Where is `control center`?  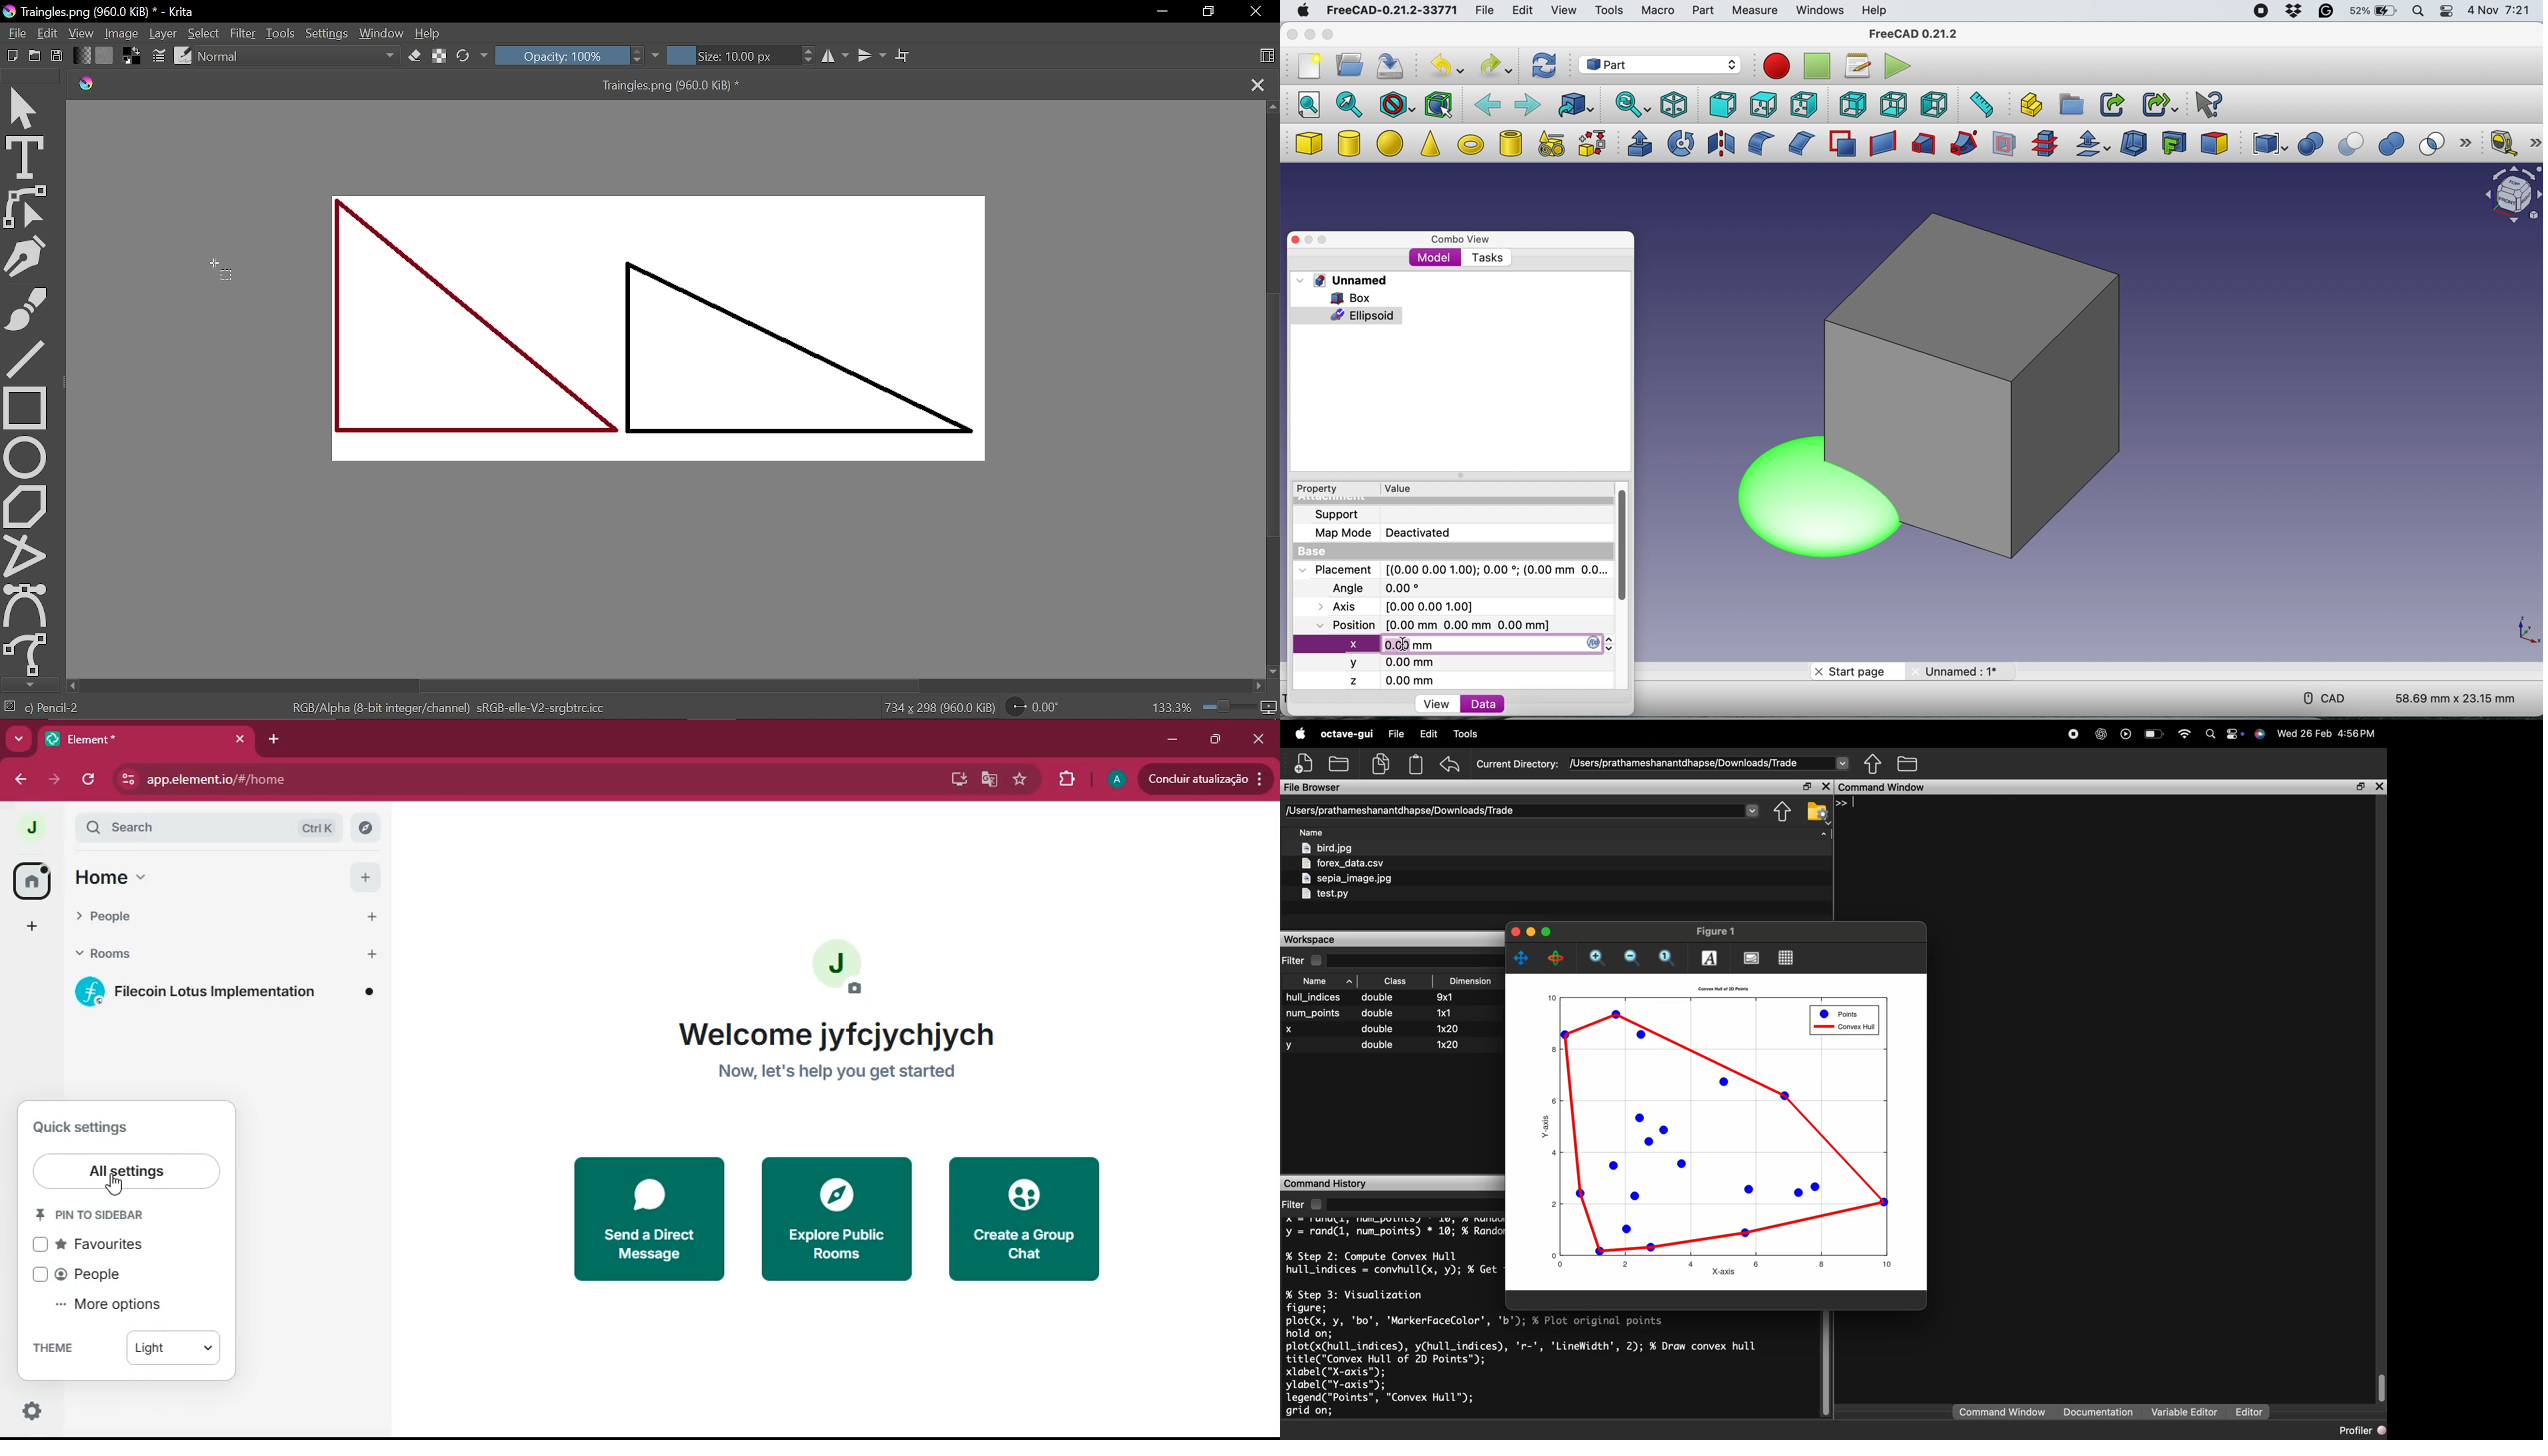 control center is located at coordinates (2447, 11).